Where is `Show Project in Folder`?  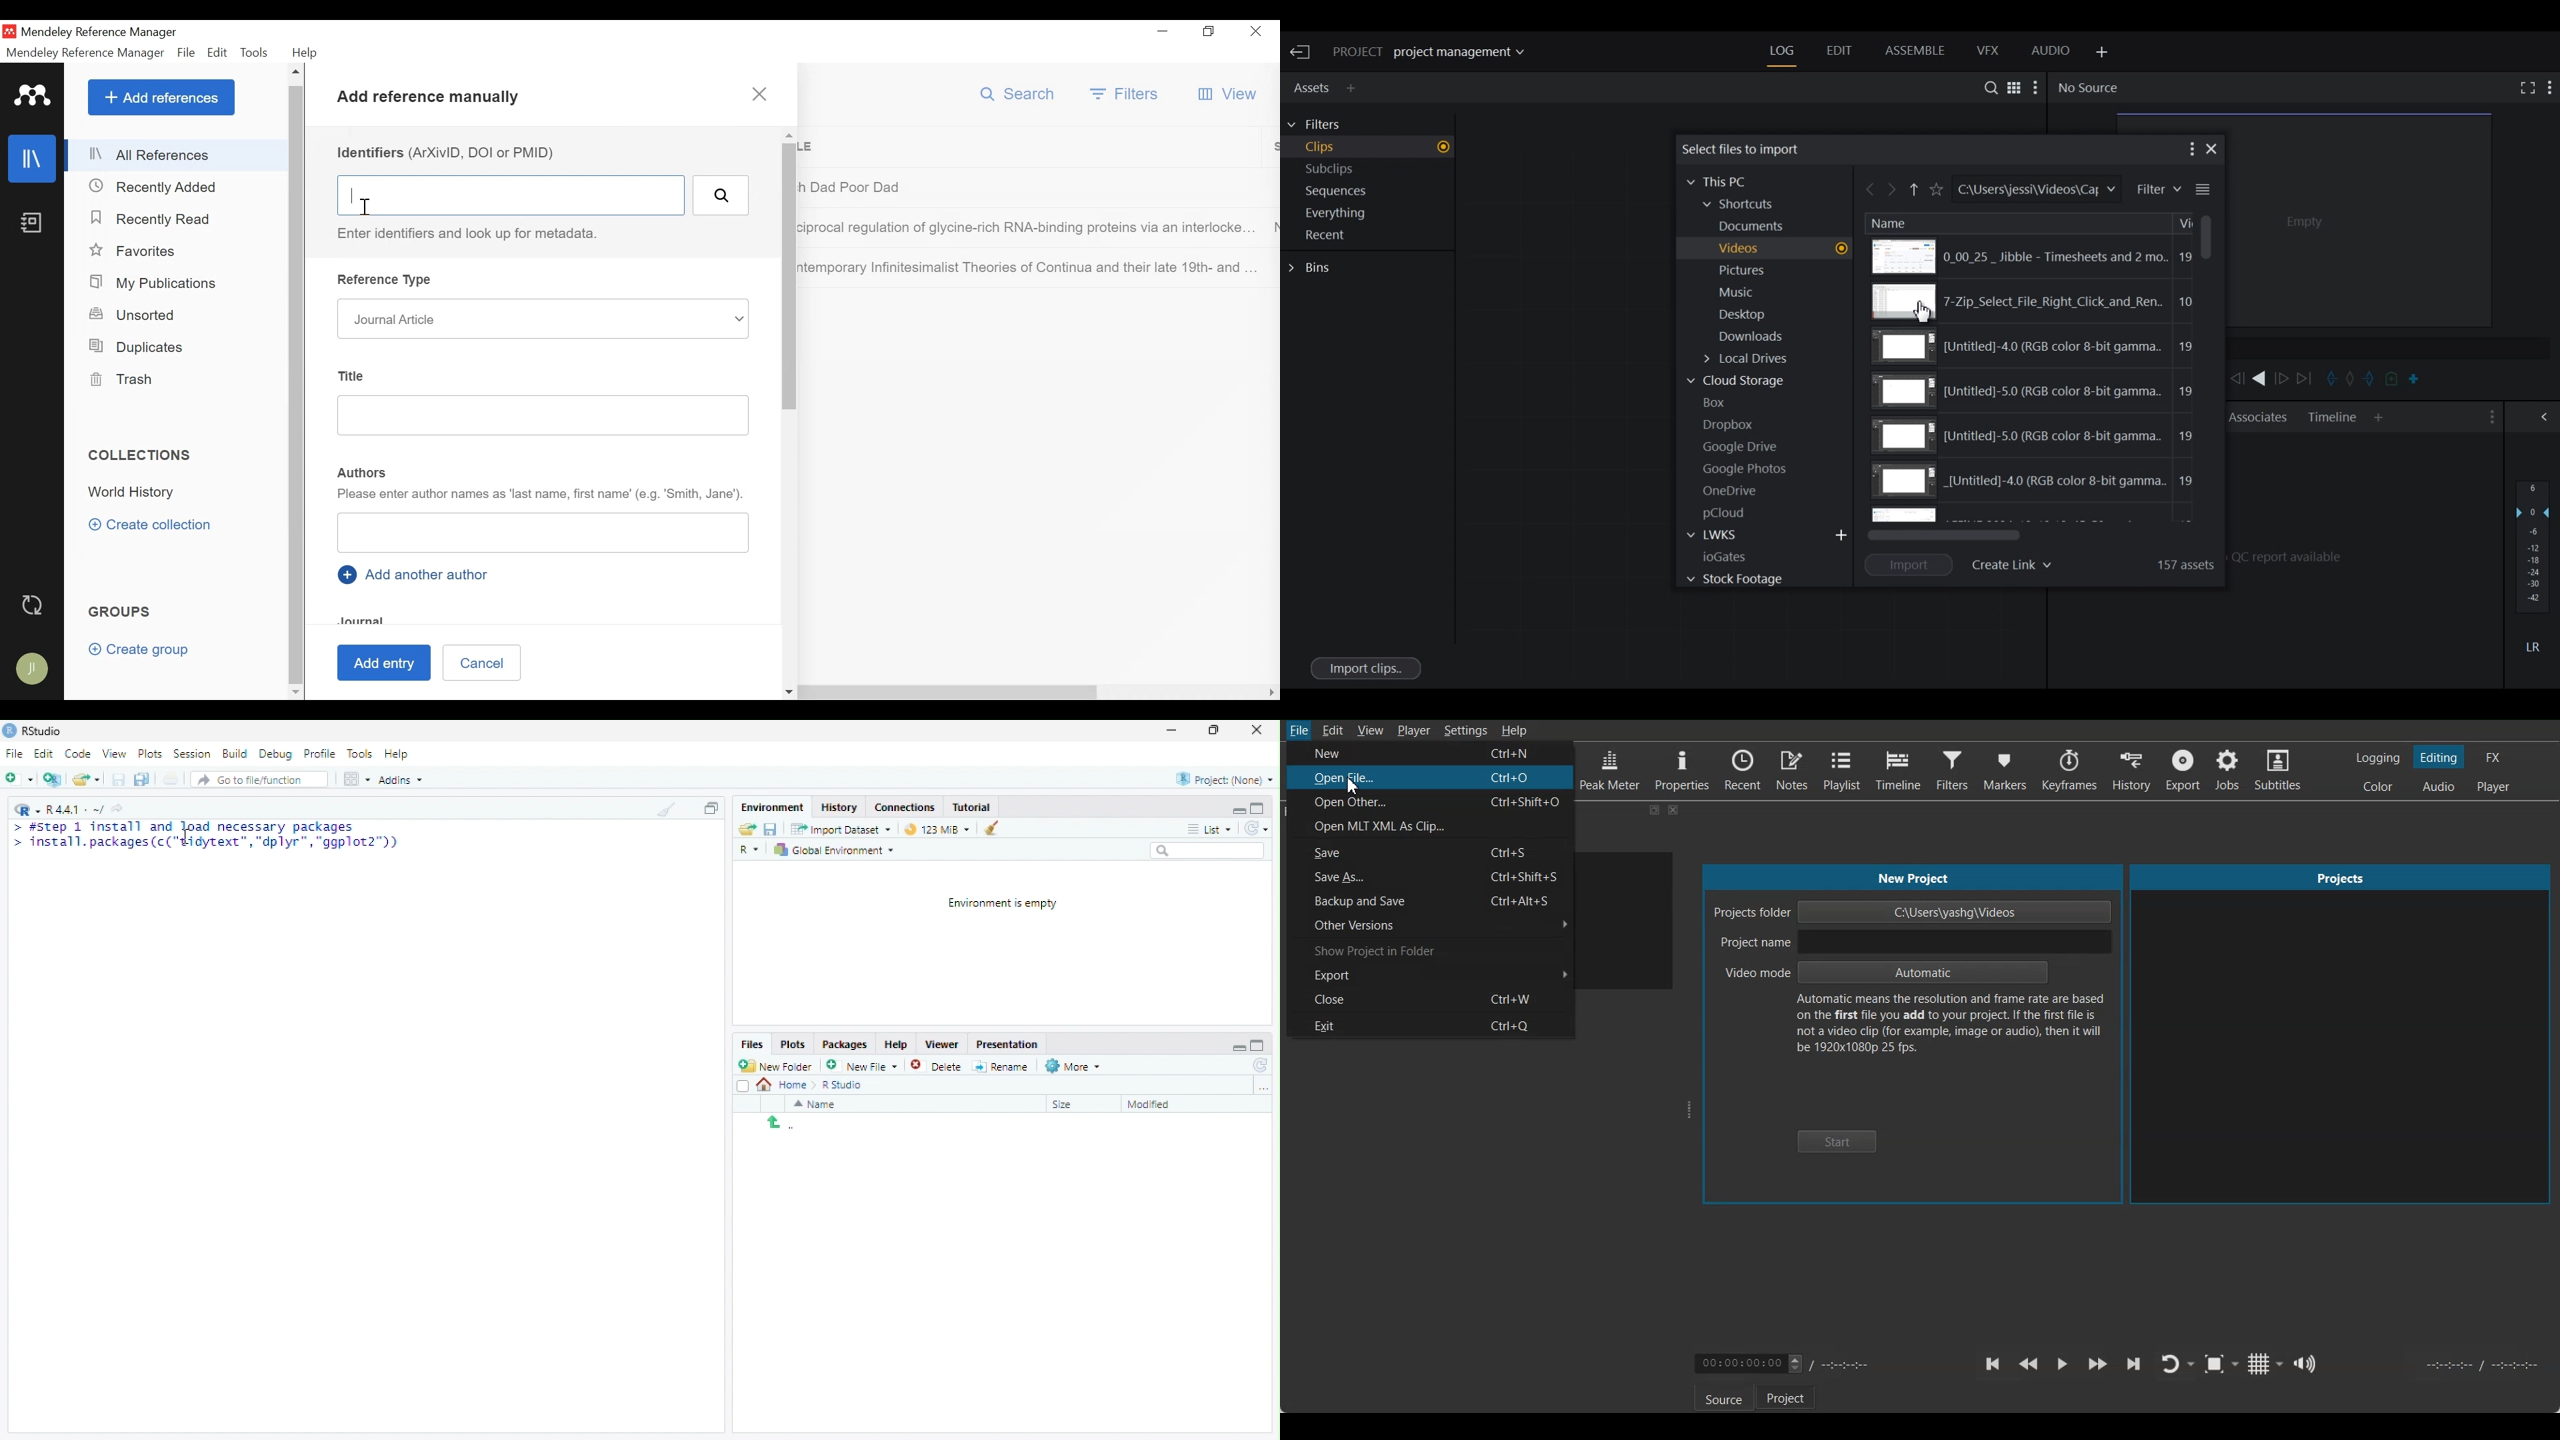
Show Project in Folder is located at coordinates (1429, 951).